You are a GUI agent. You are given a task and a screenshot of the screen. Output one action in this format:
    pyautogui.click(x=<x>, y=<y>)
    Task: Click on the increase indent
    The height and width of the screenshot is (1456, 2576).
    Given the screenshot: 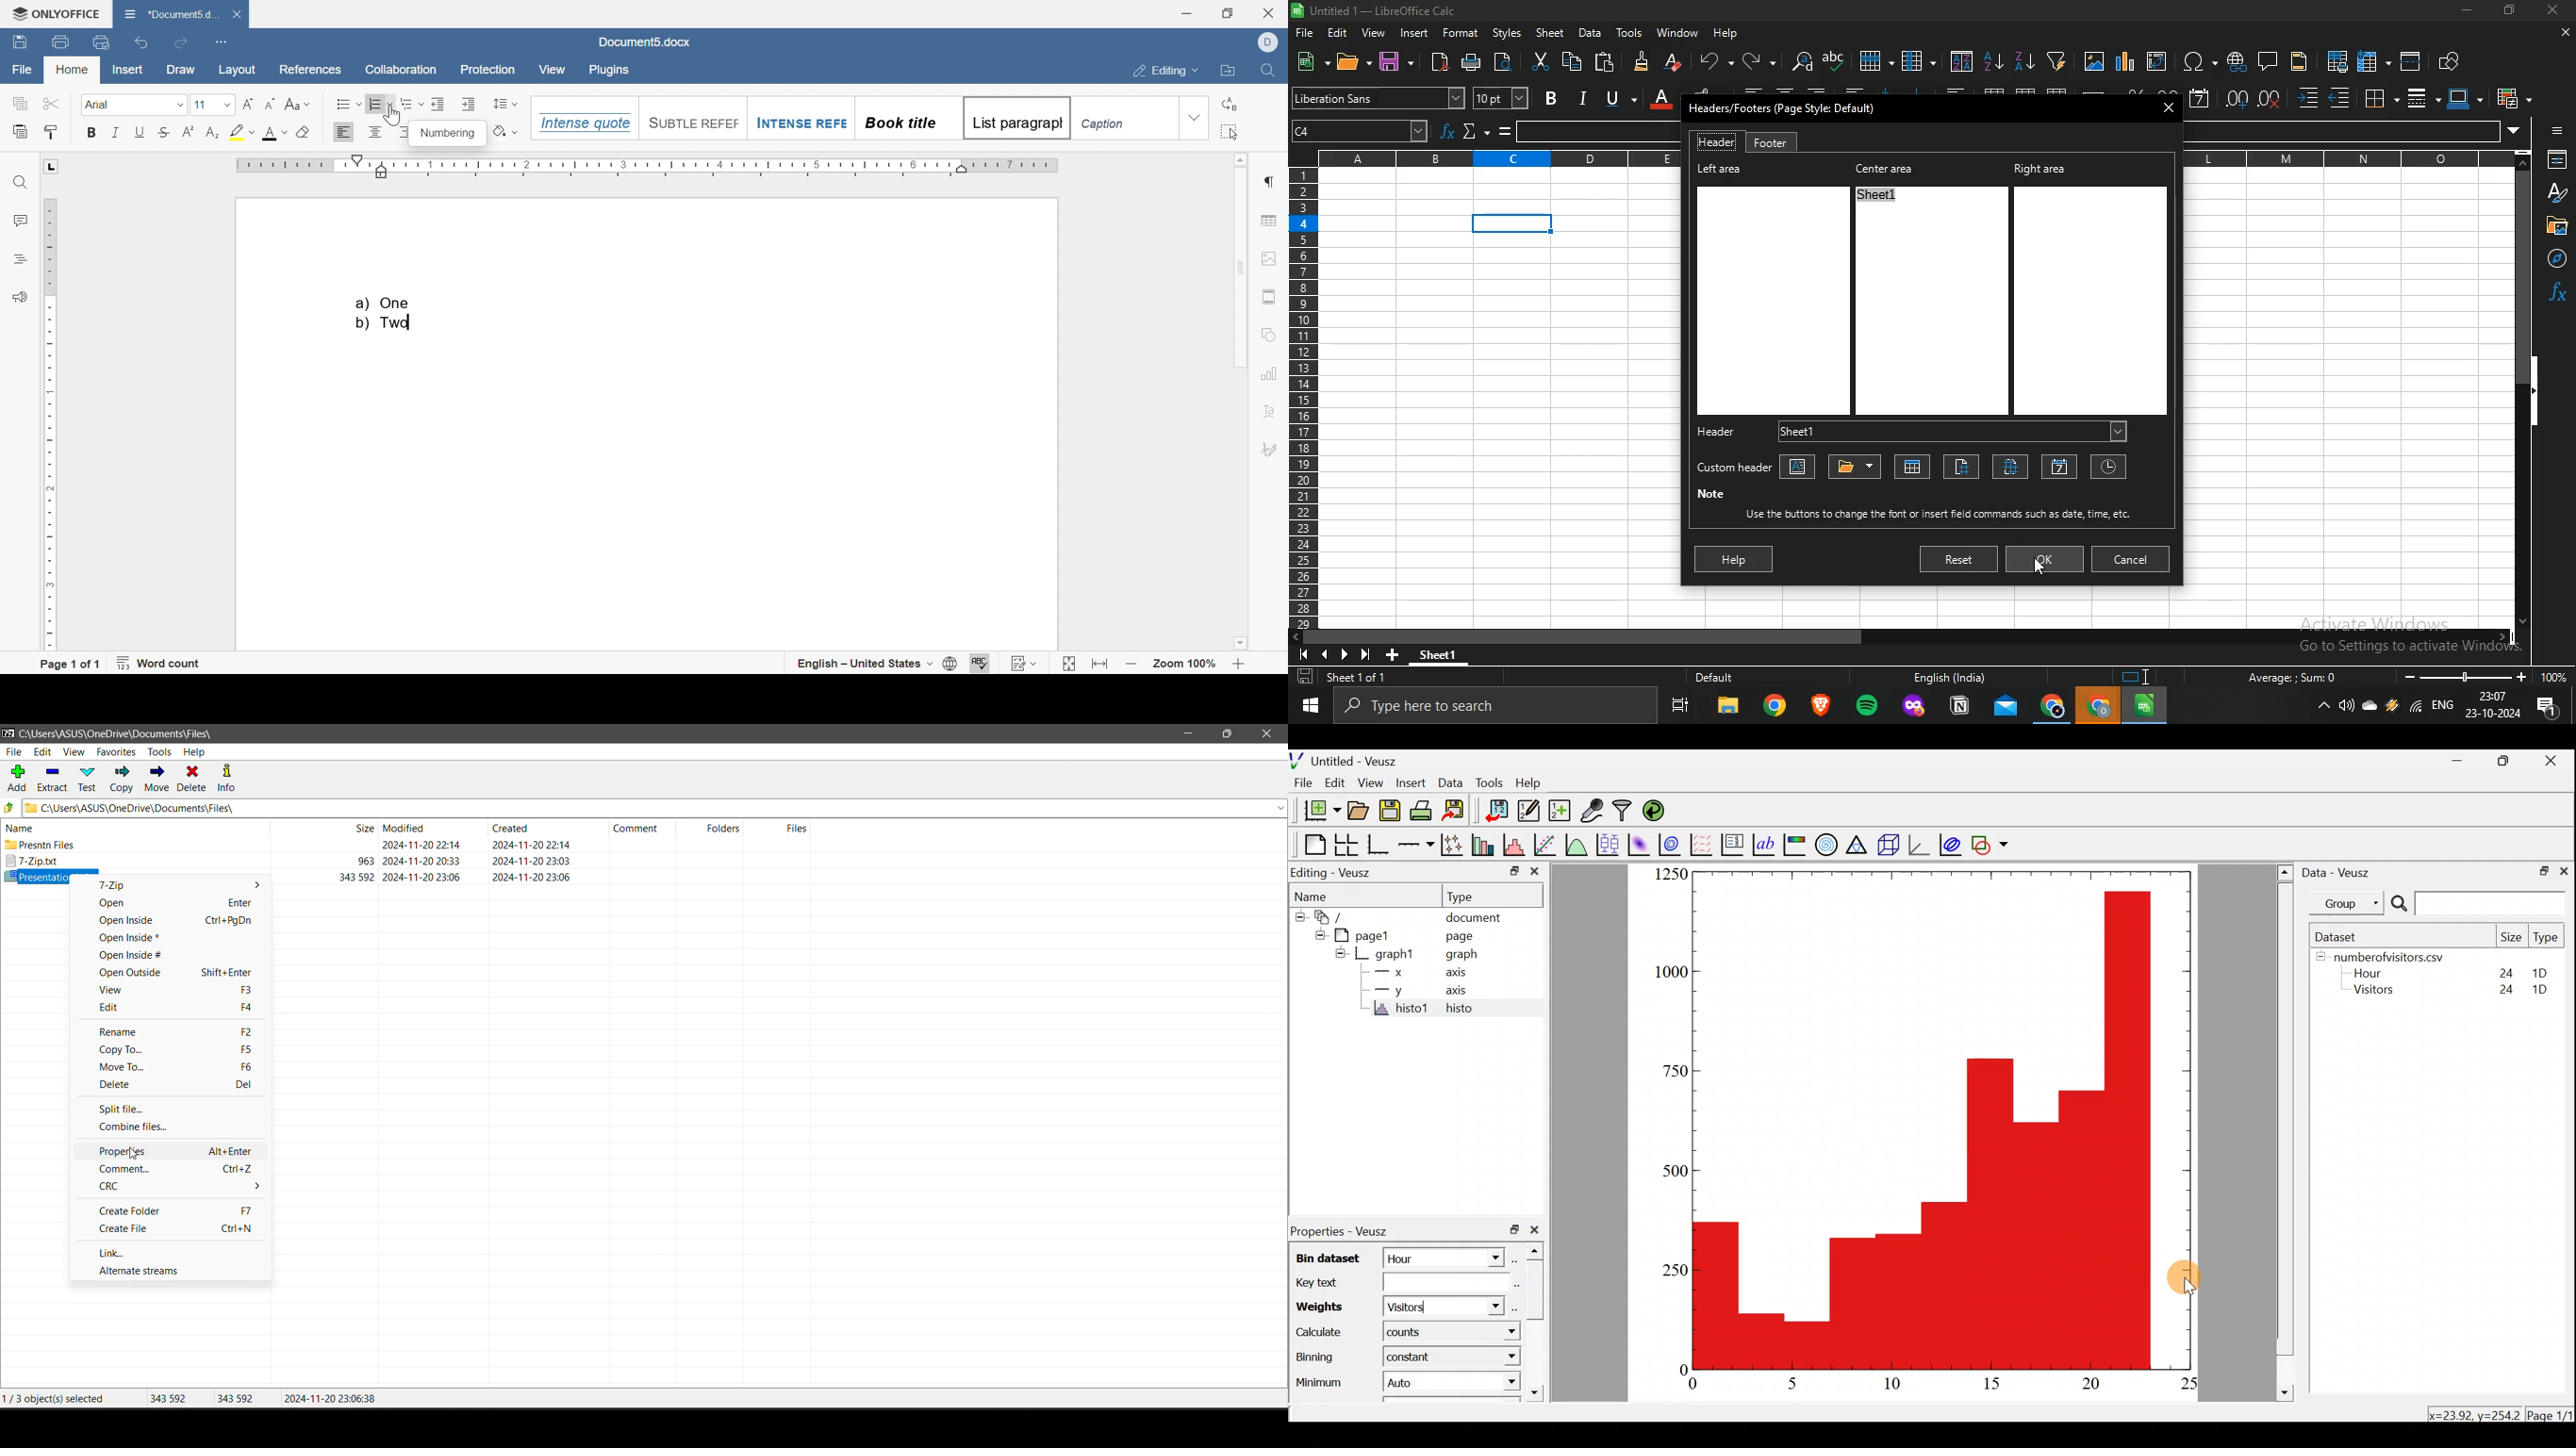 What is the action you would take?
    pyautogui.click(x=470, y=103)
    